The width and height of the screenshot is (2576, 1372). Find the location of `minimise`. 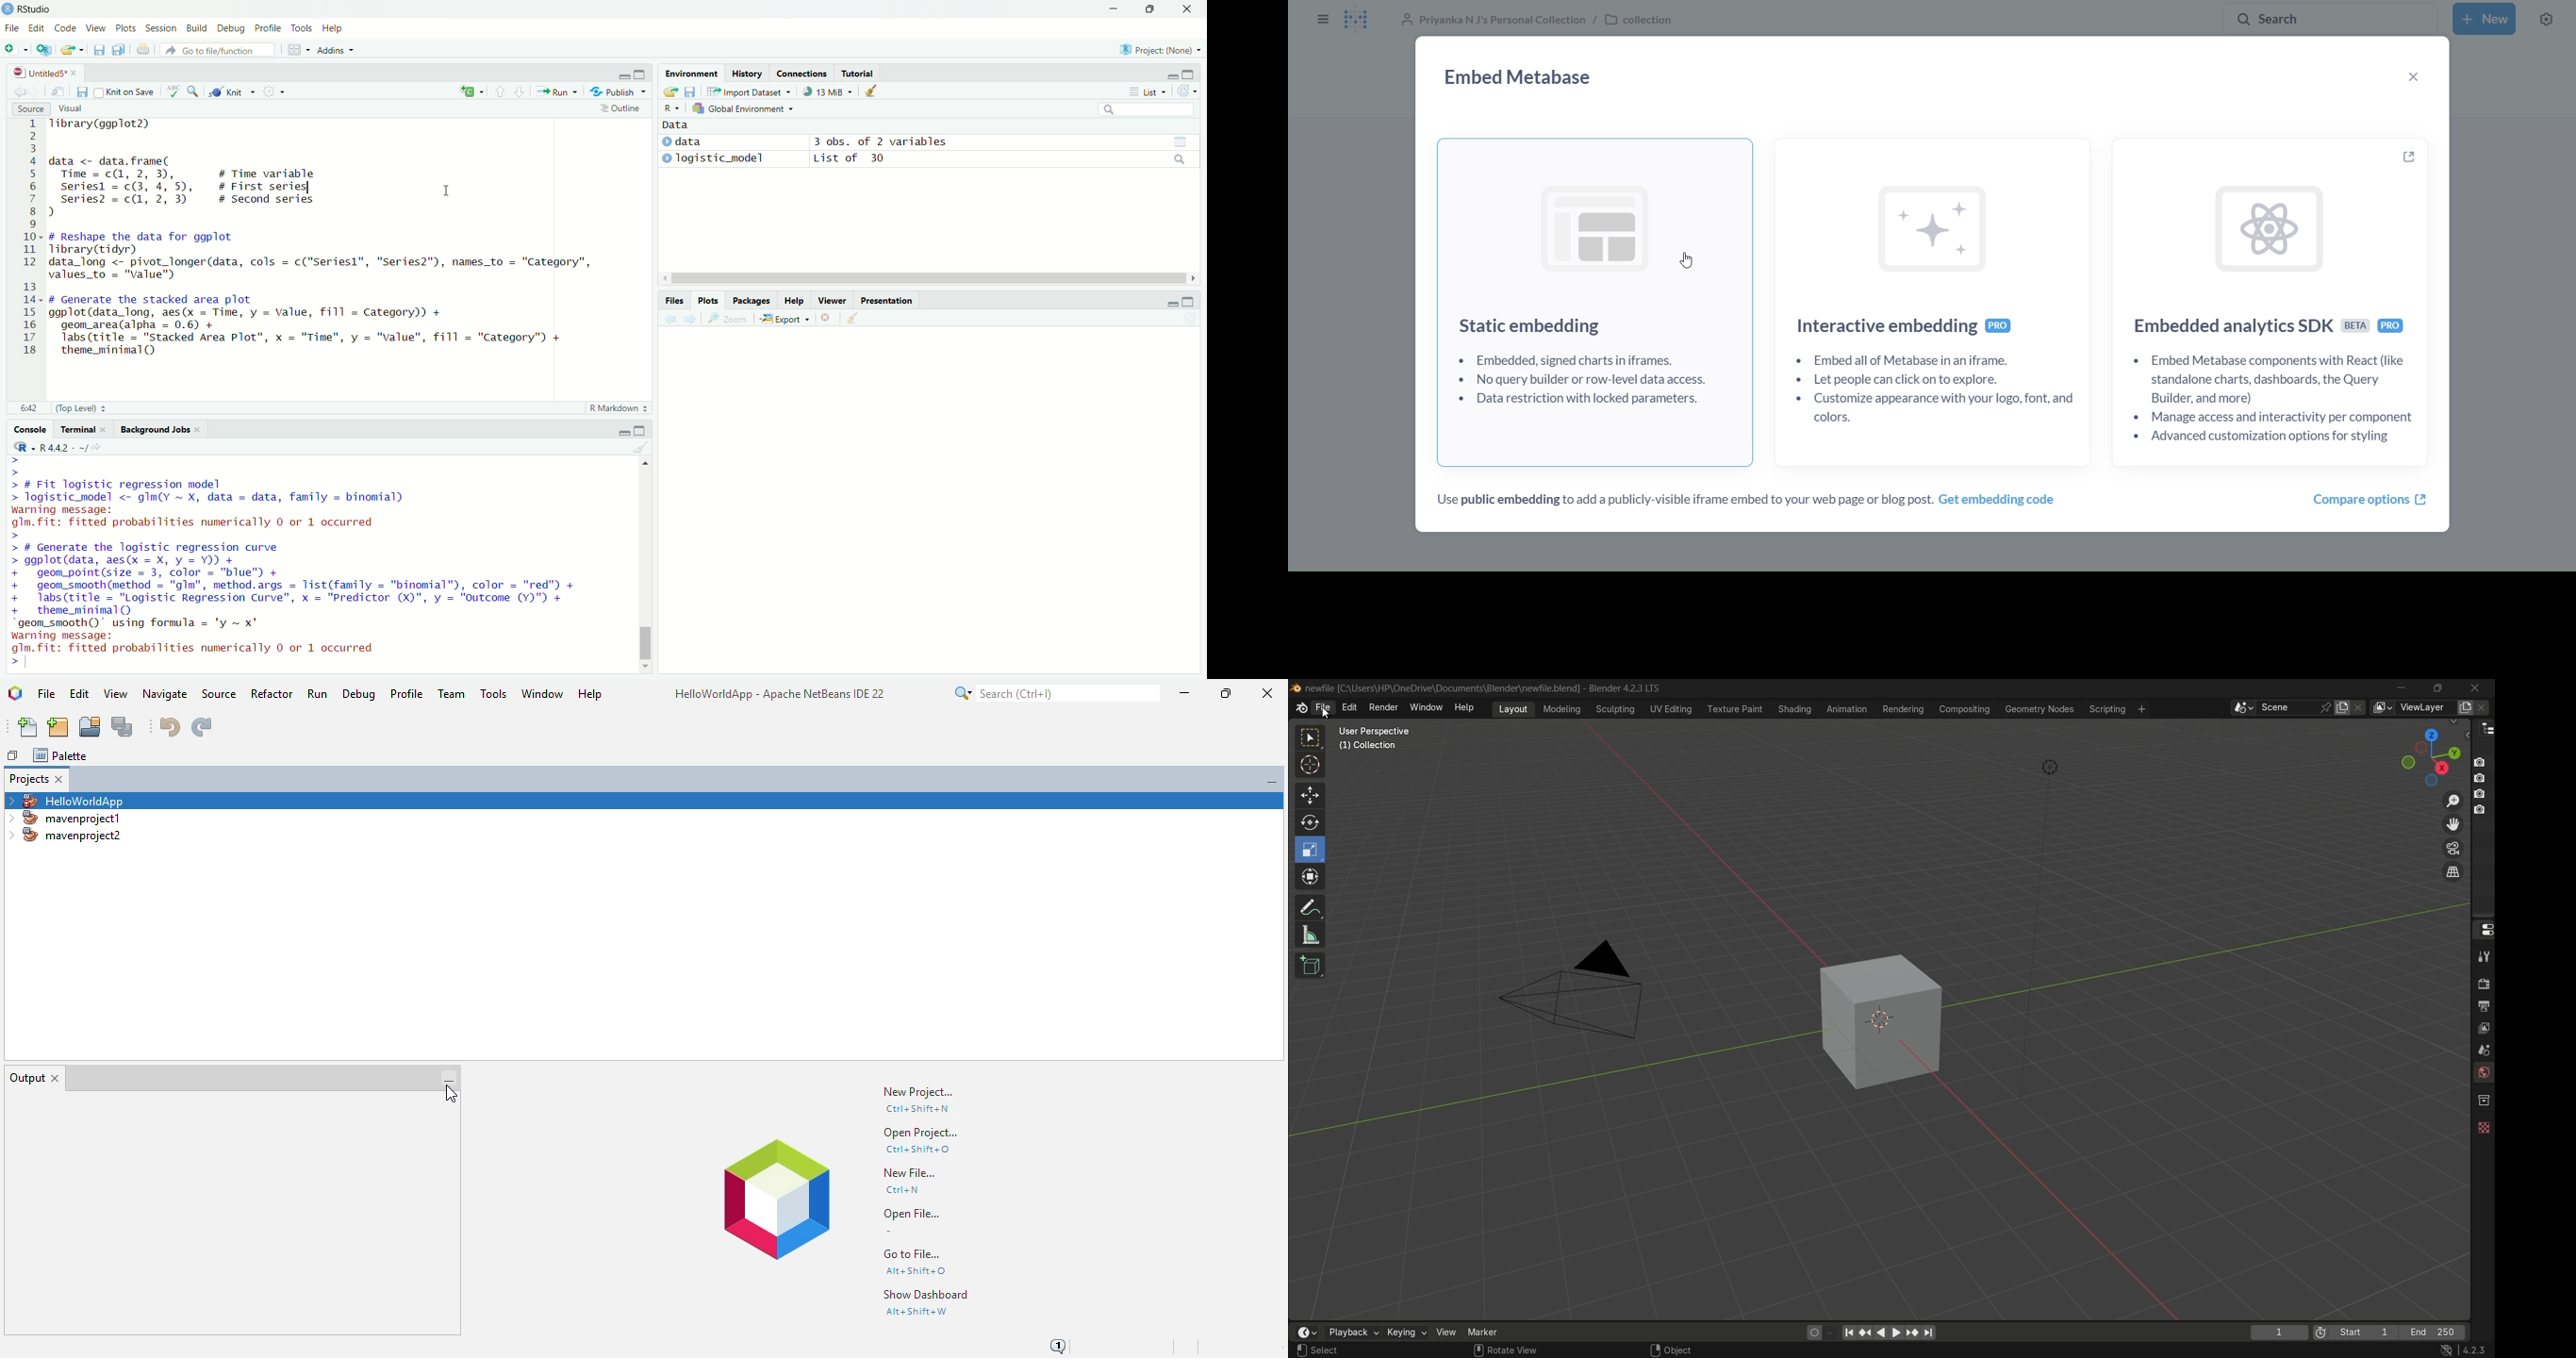

minimise is located at coordinates (616, 72).